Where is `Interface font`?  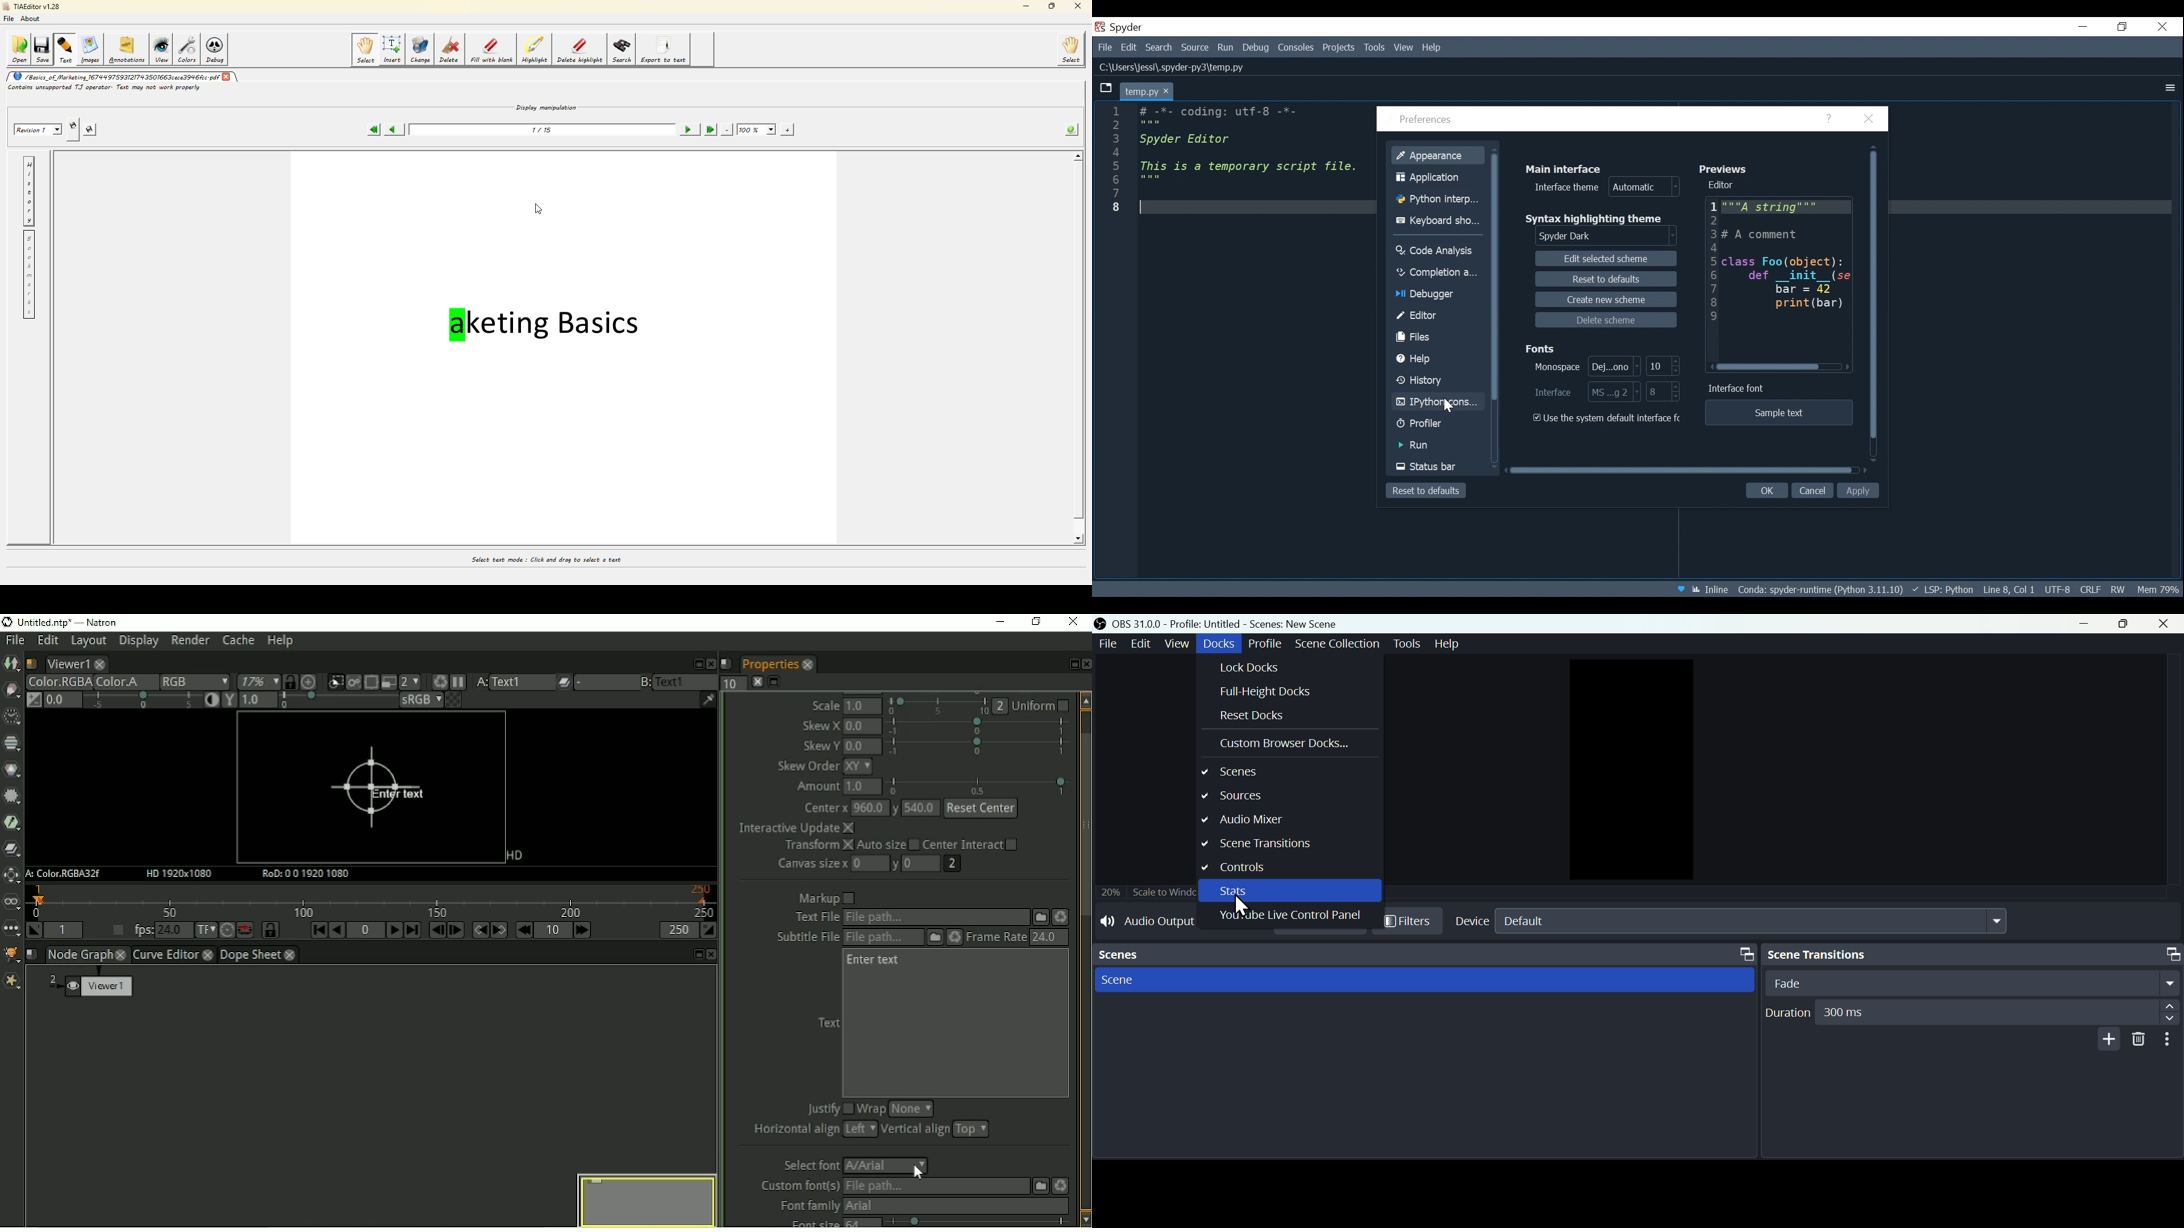
Interface font is located at coordinates (1738, 390).